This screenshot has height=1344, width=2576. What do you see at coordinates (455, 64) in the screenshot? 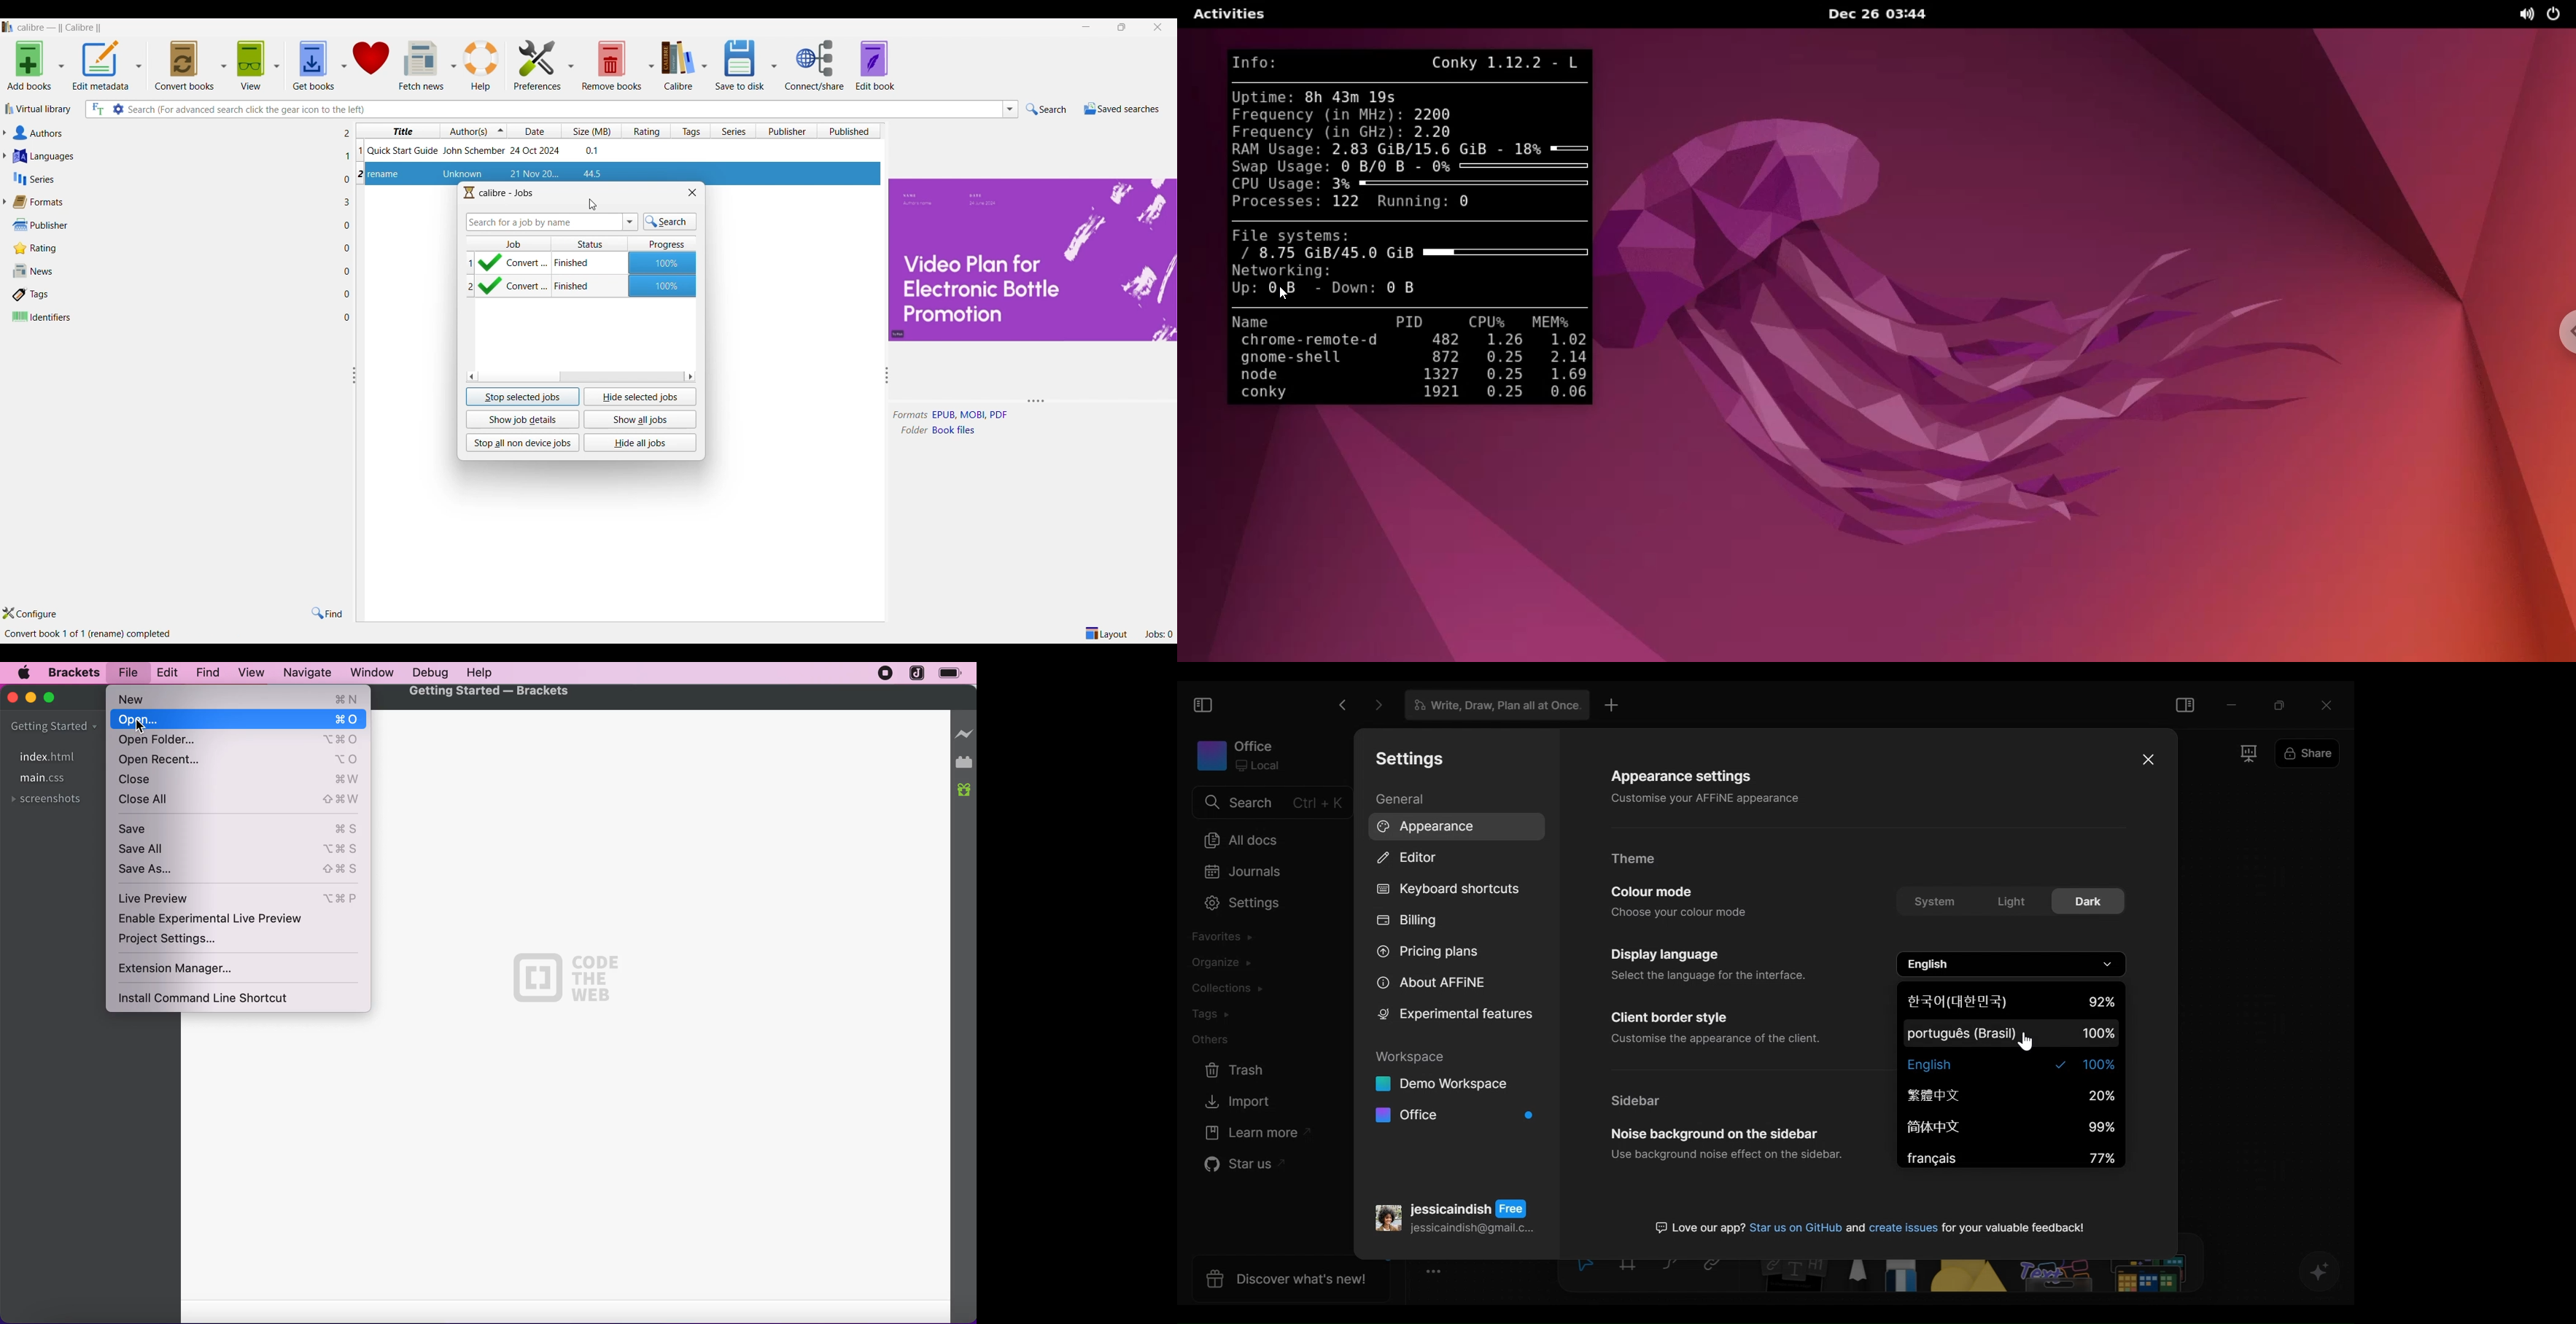
I see `Fetch news options` at bounding box center [455, 64].